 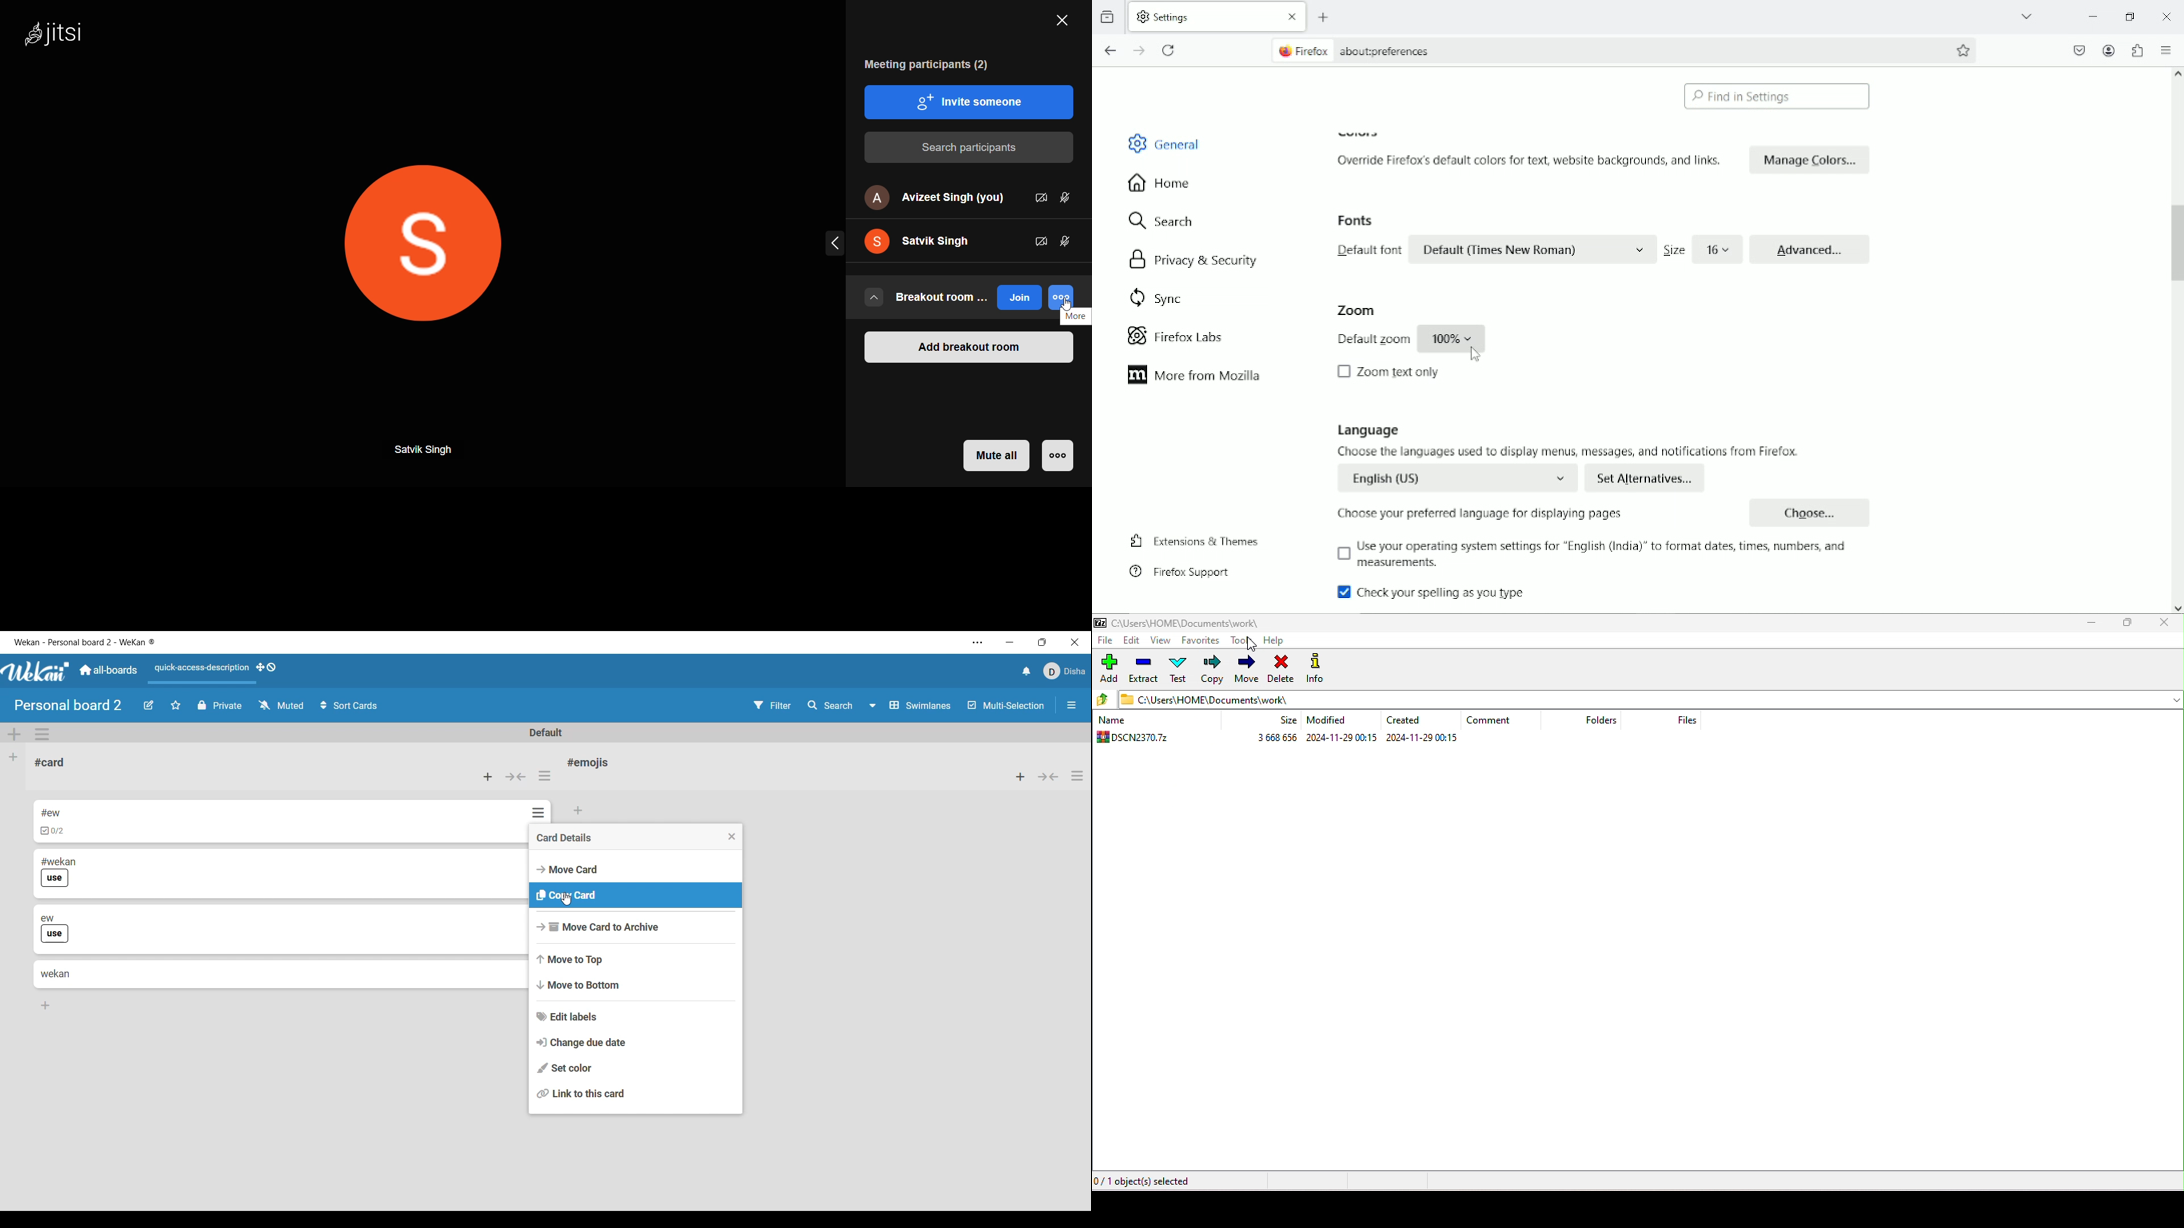 I want to click on Card 3, so click(x=125, y=914).